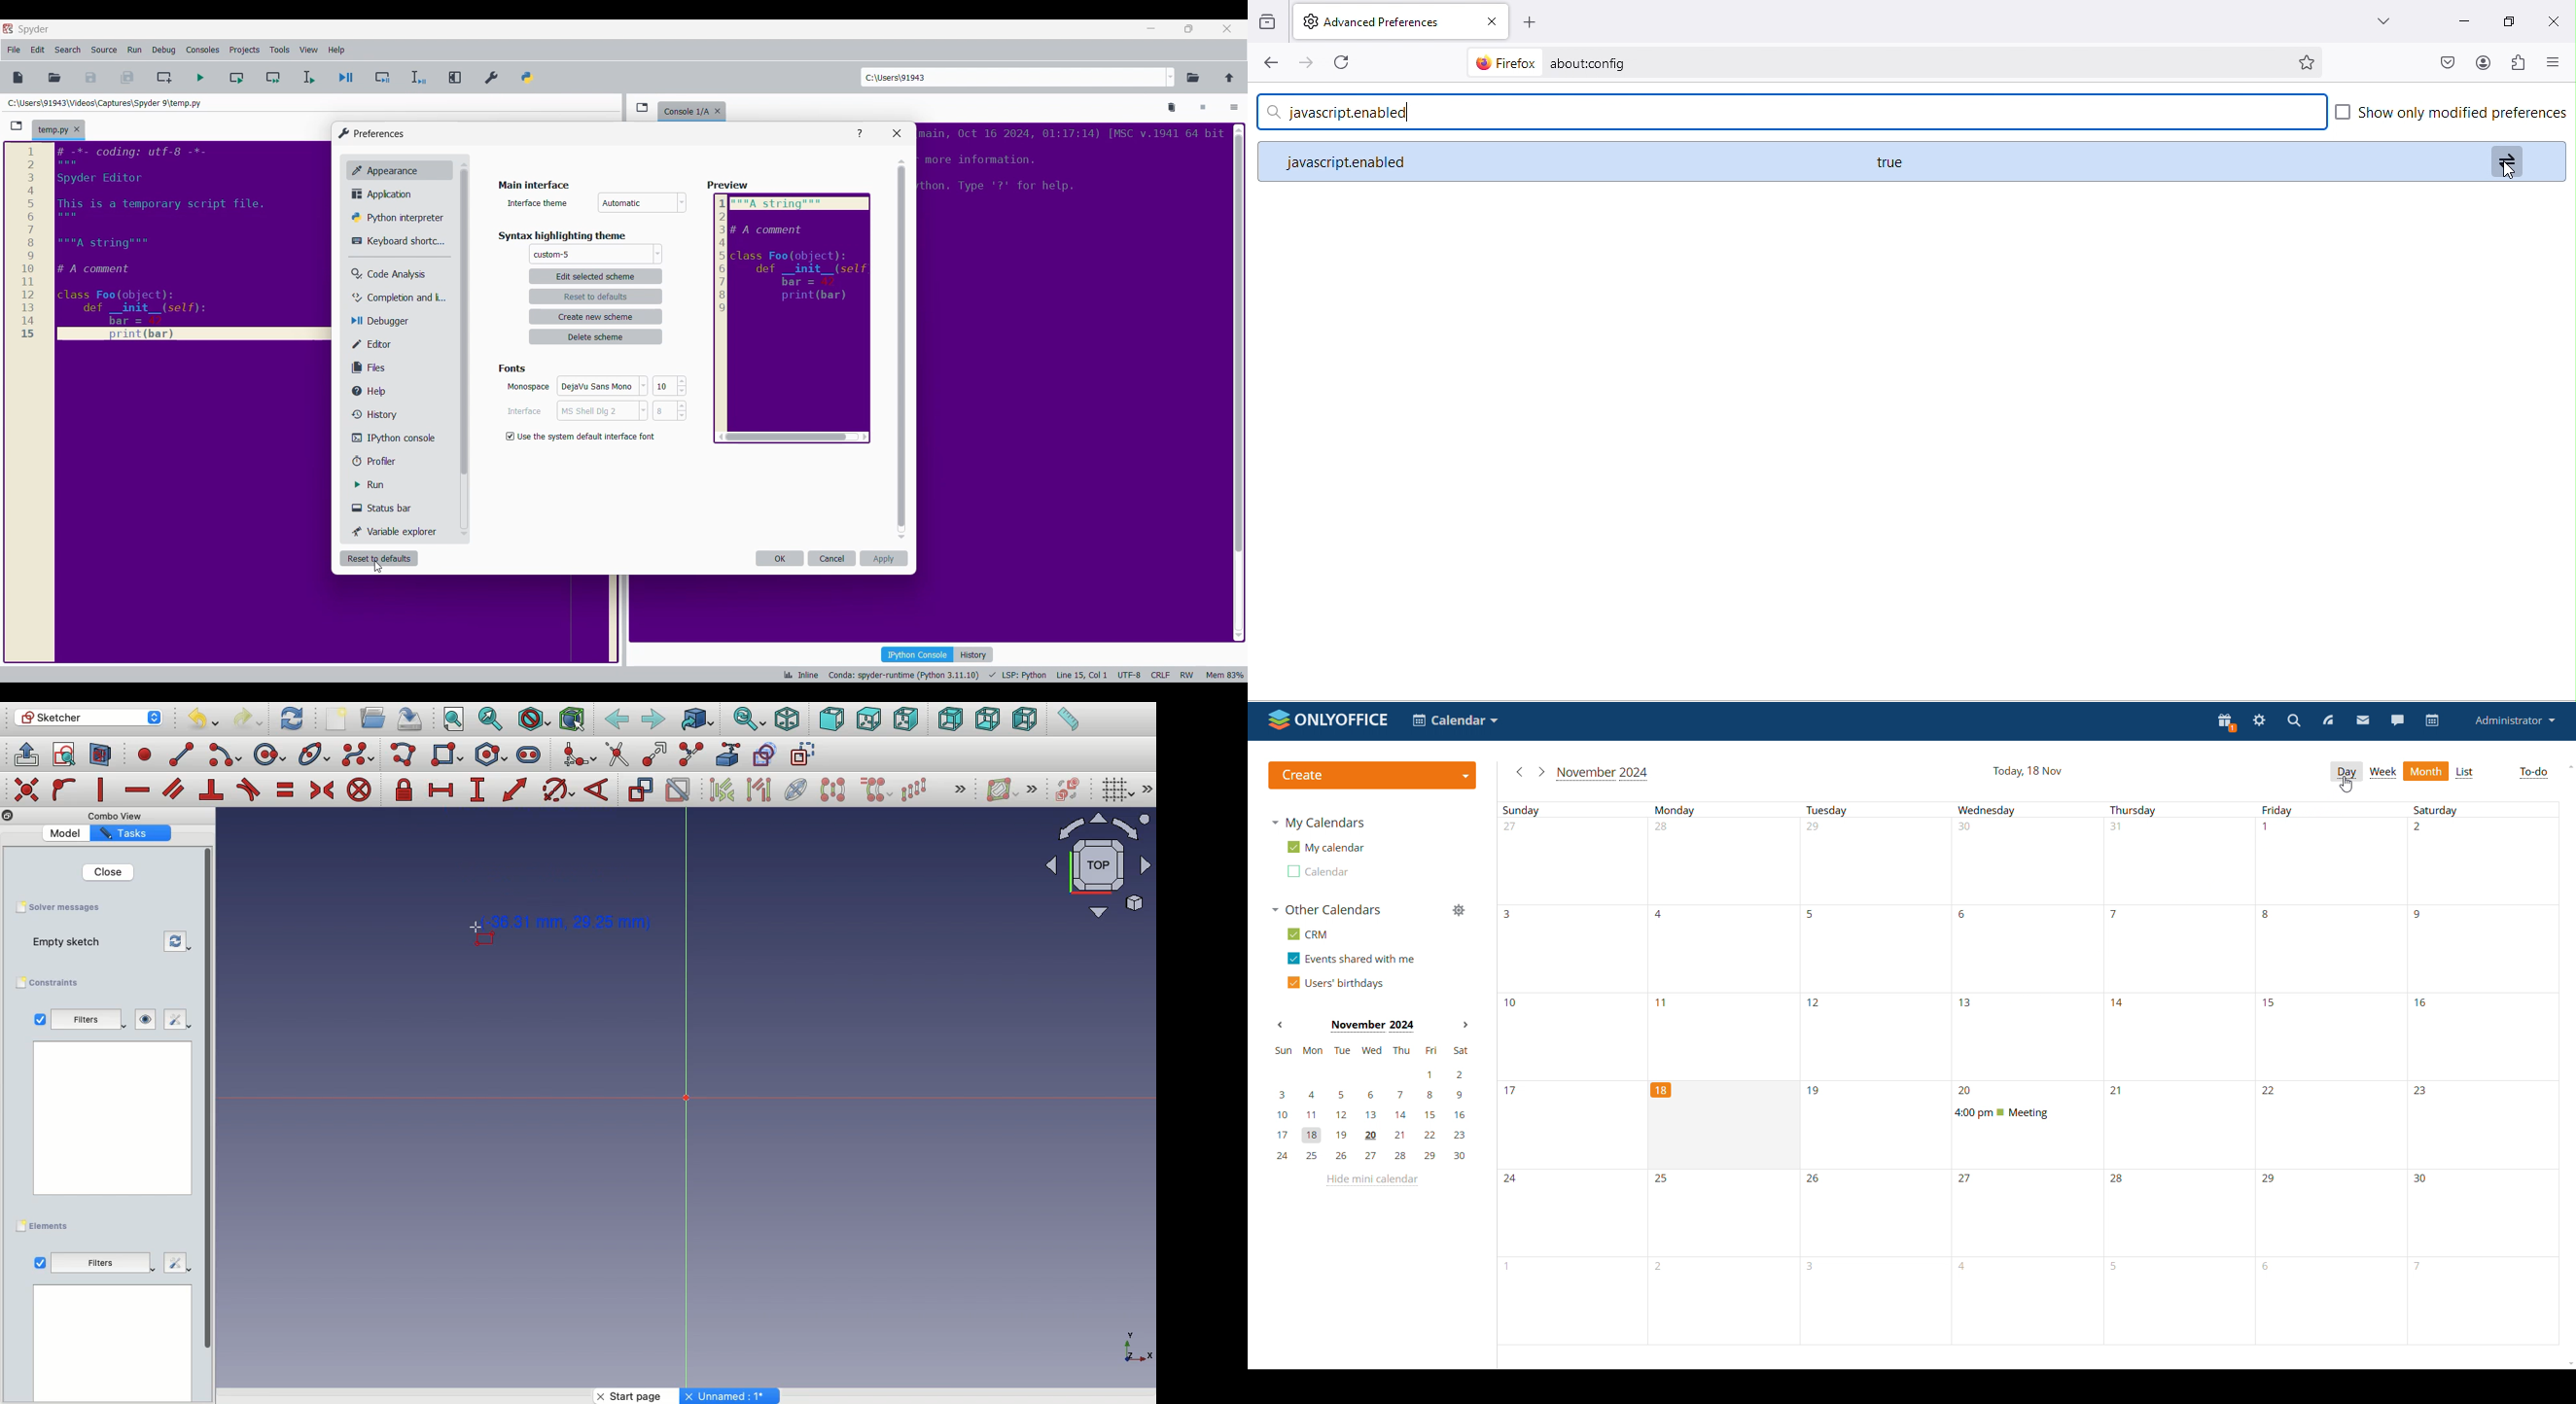 The image size is (2576, 1428). I want to click on Folder location, so click(105, 103).